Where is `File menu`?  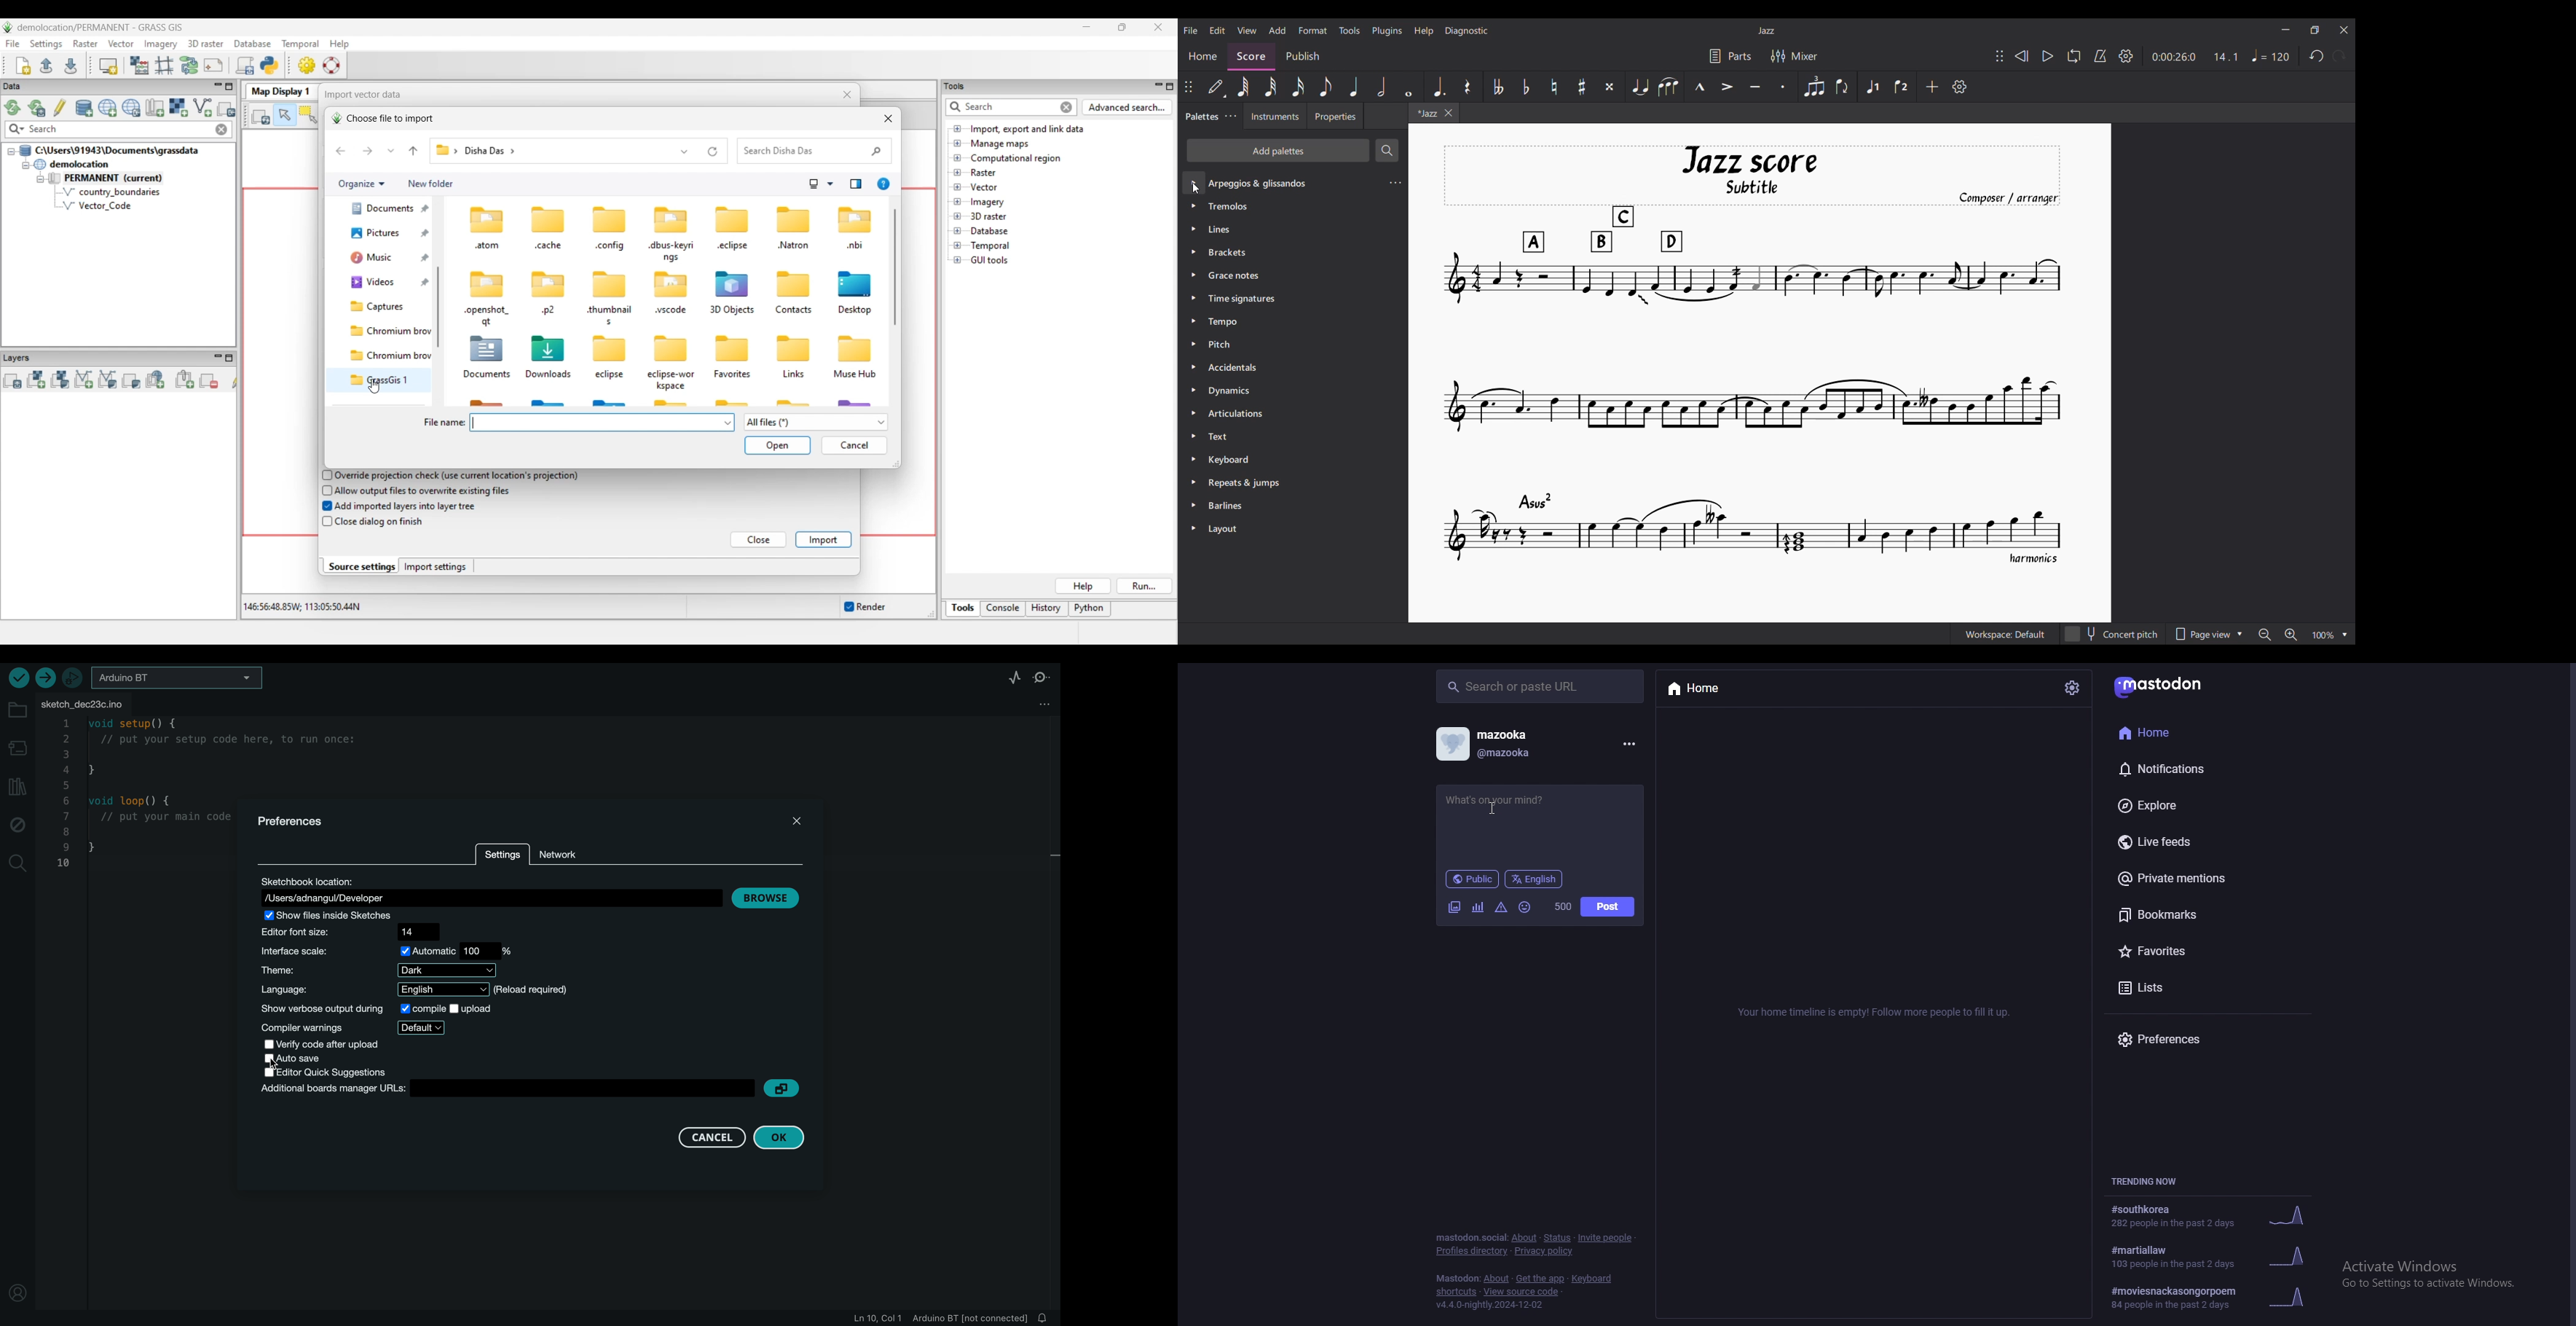
File menu is located at coordinates (1191, 30).